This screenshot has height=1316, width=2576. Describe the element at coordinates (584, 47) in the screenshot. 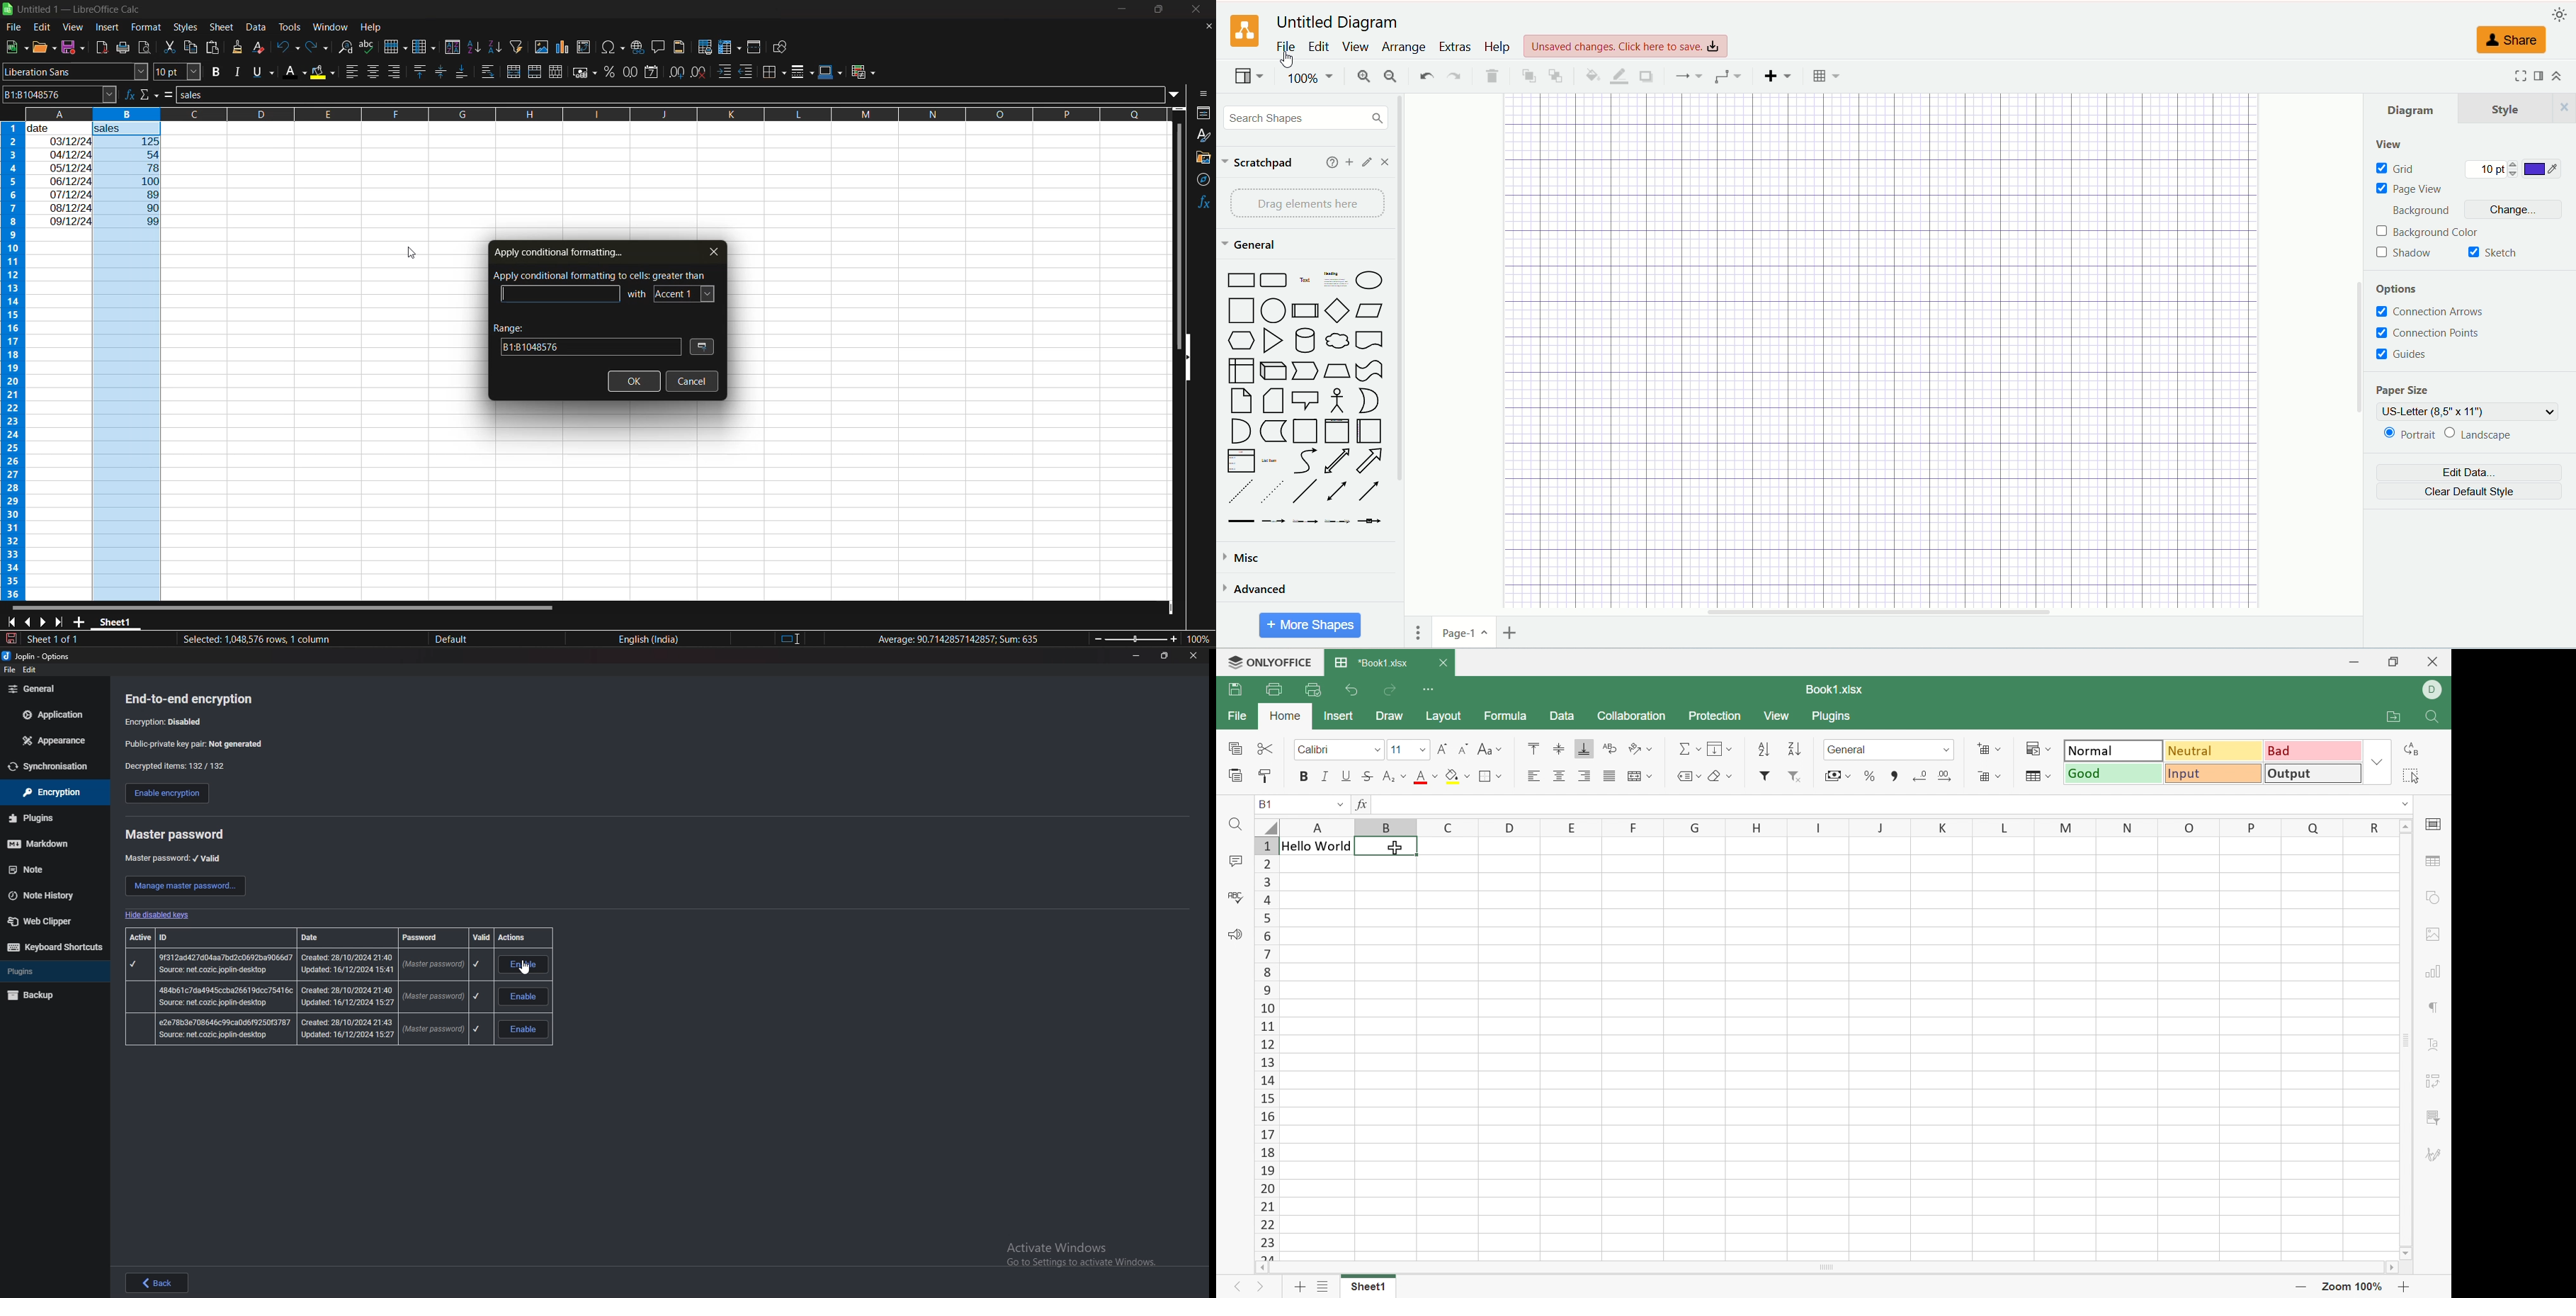

I see `insert or edit pivot table` at that location.